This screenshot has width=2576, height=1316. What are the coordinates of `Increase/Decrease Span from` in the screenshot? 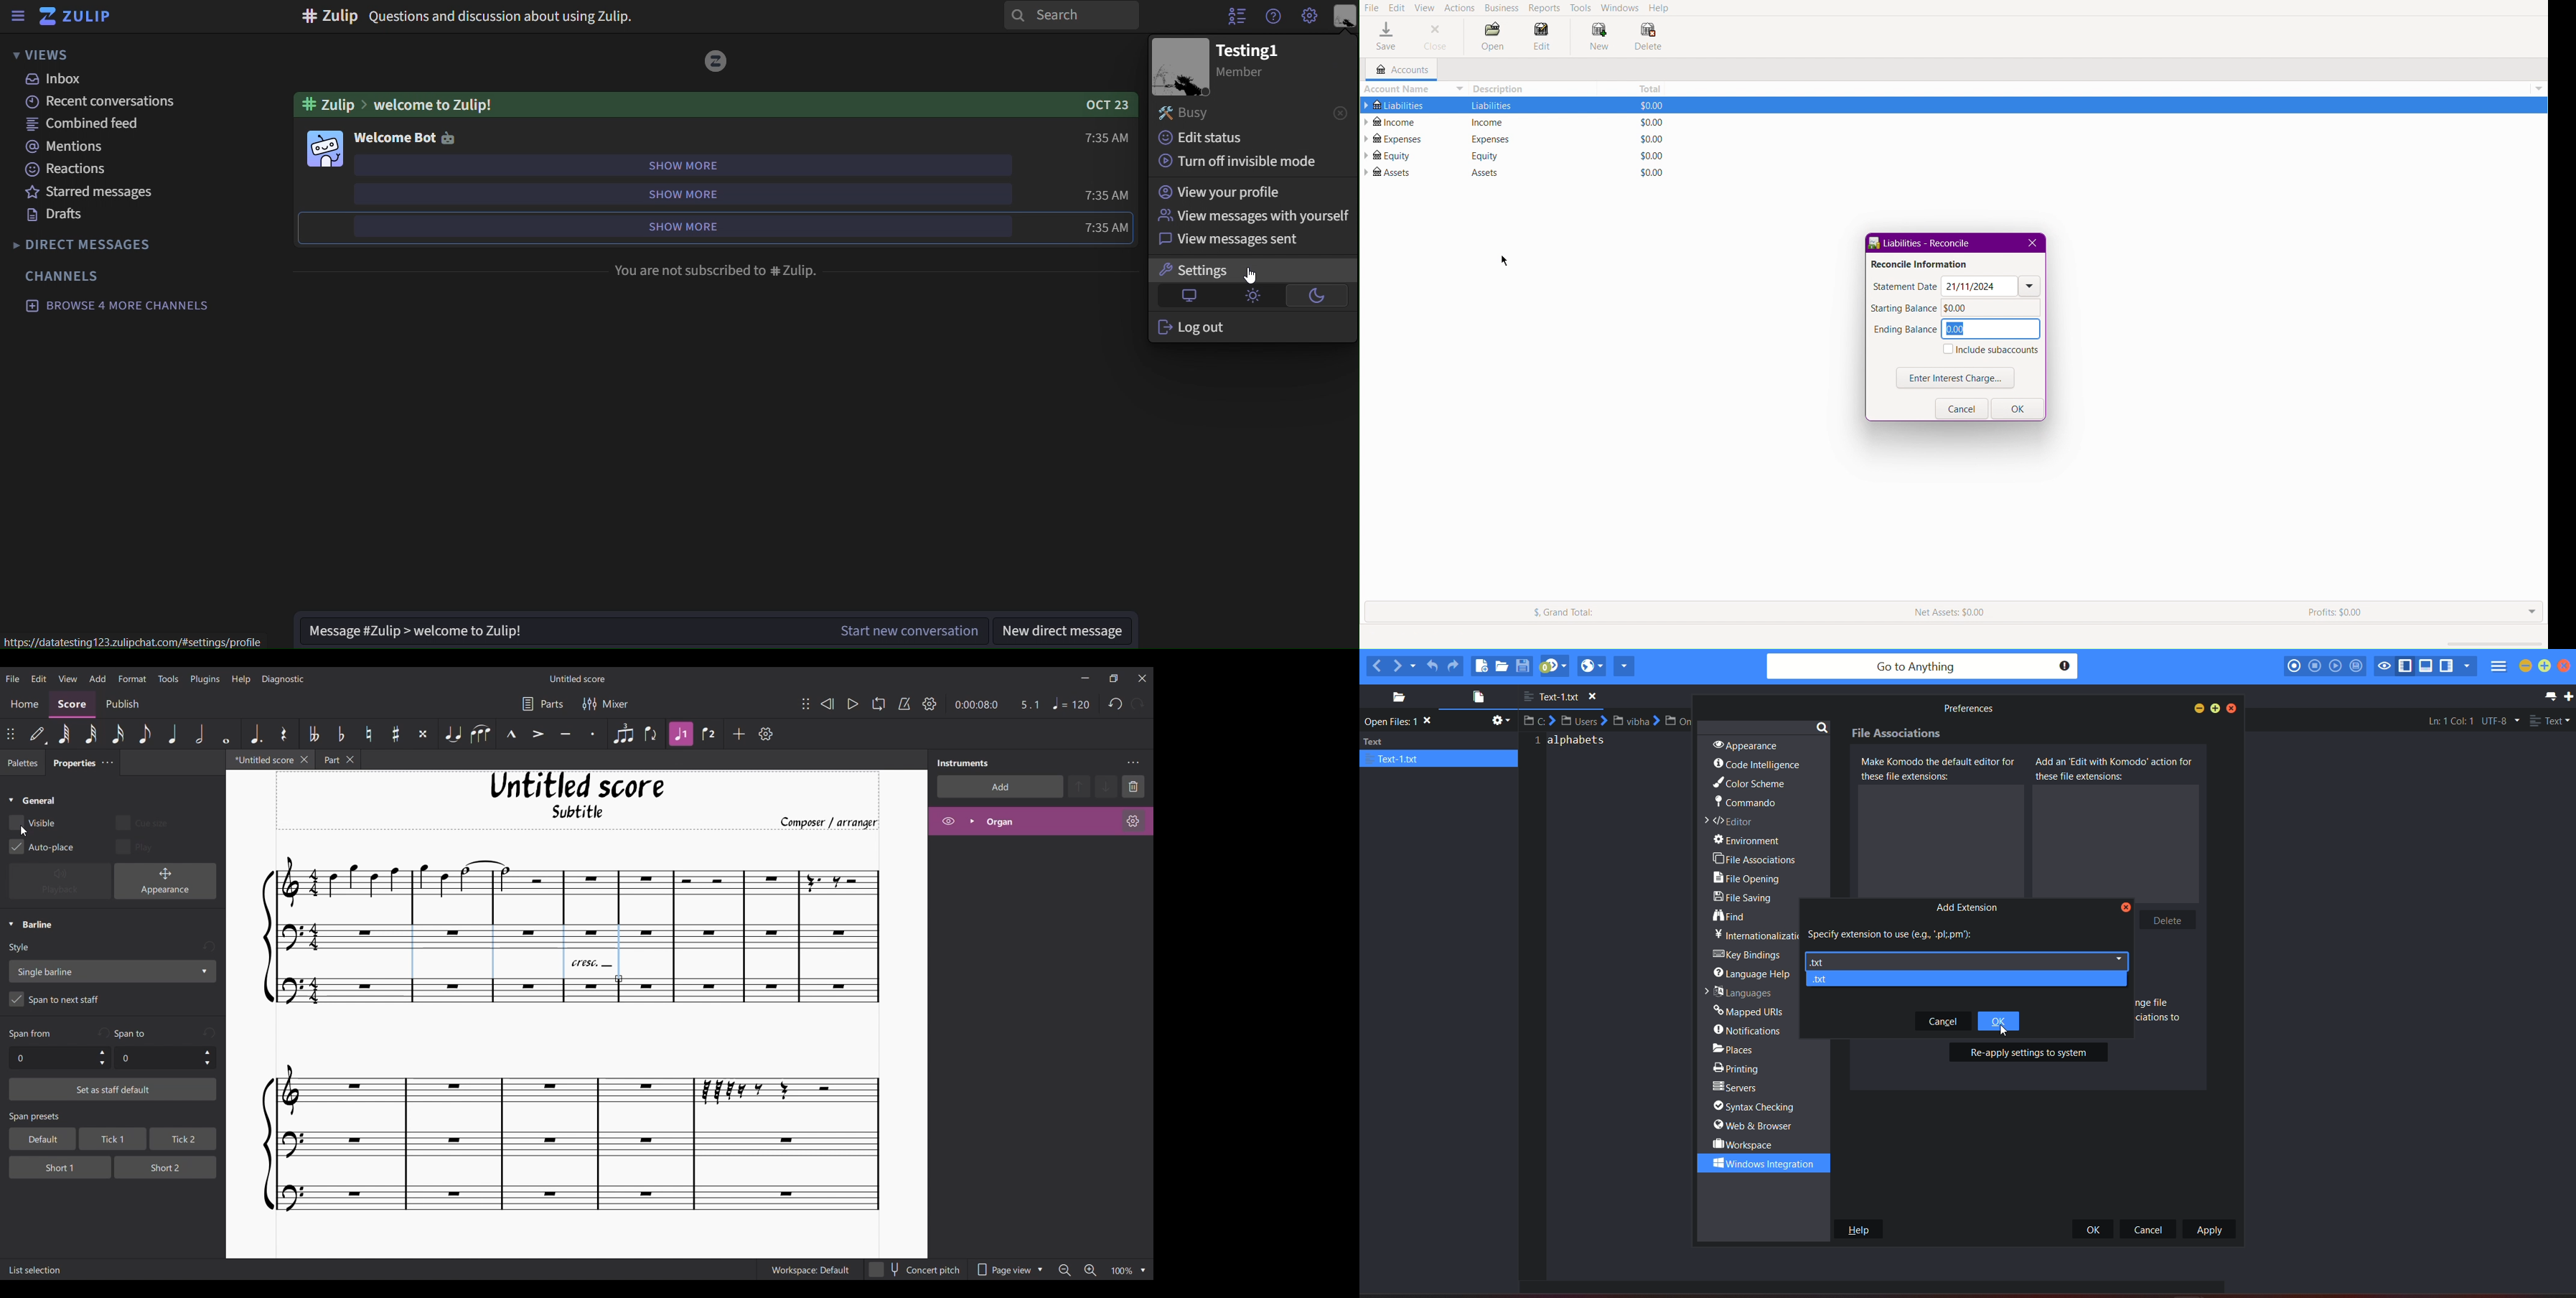 It's located at (103, 1058).